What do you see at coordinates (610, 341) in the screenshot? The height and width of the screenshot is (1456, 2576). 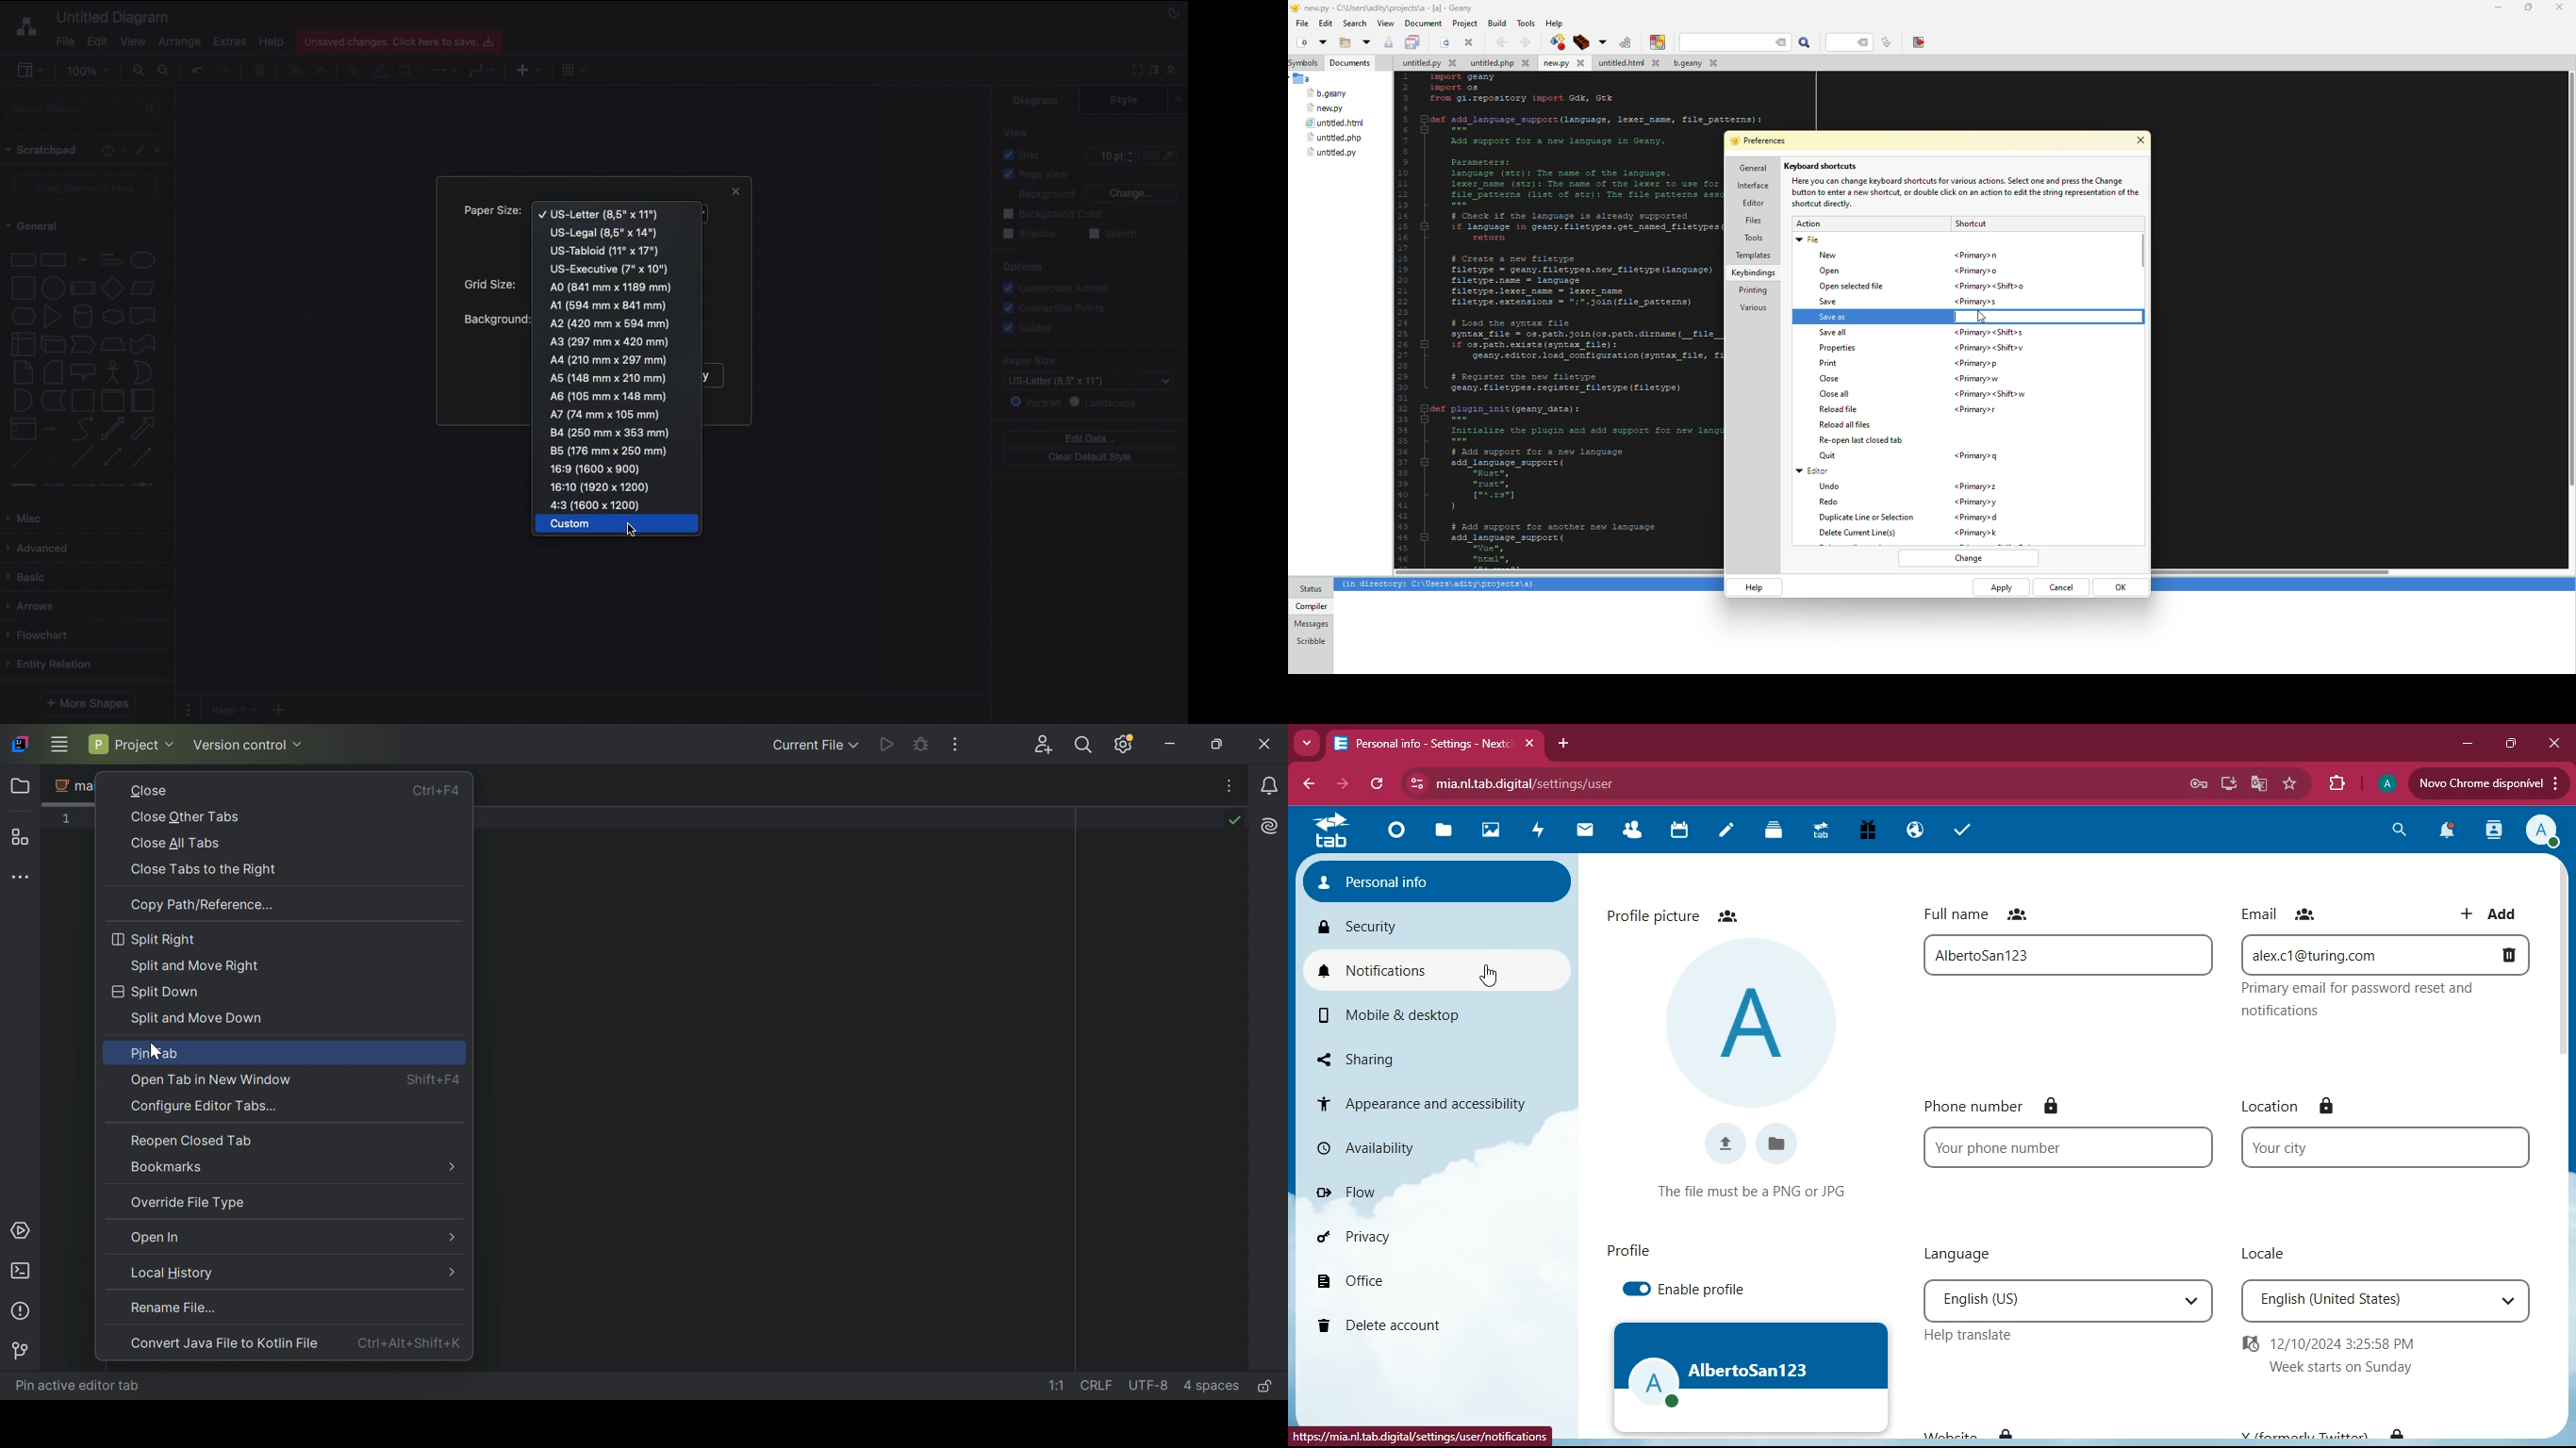 I see `A3` at bounding box center [610, 341].